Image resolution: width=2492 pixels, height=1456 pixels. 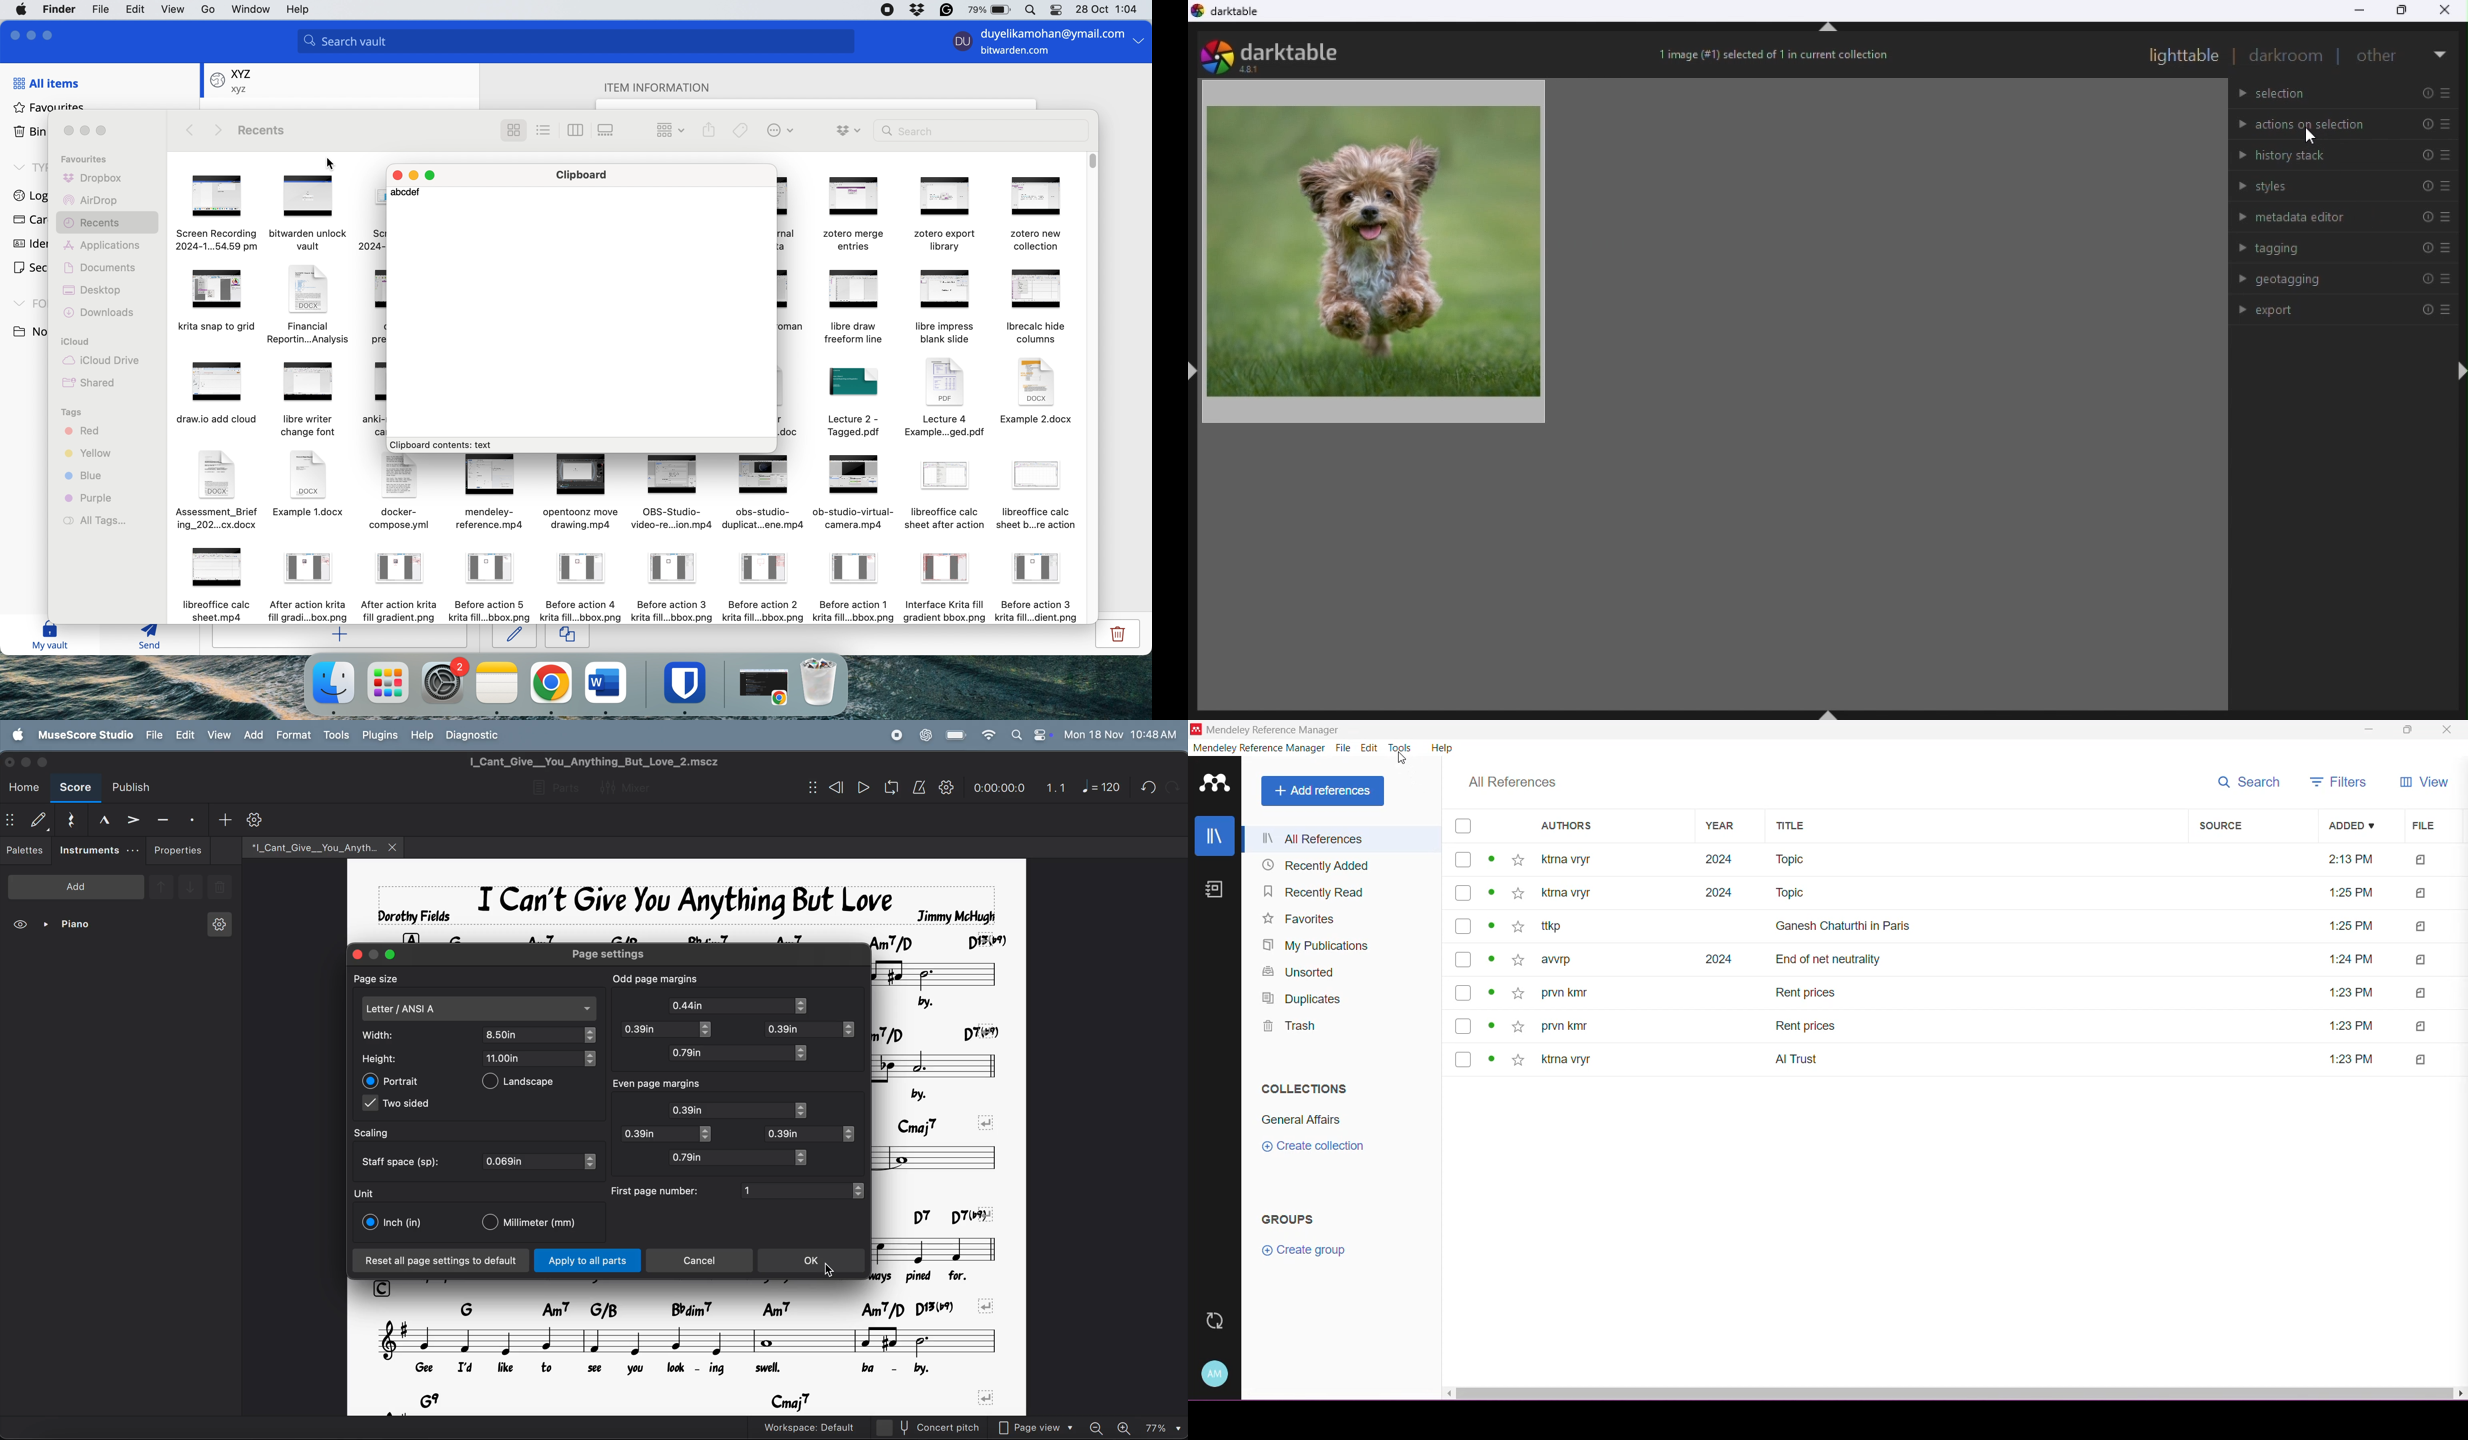 What do you see at coordinates (1521, 961) in the screenshot?
I see `favourite` at bounding box center [1521, 961].